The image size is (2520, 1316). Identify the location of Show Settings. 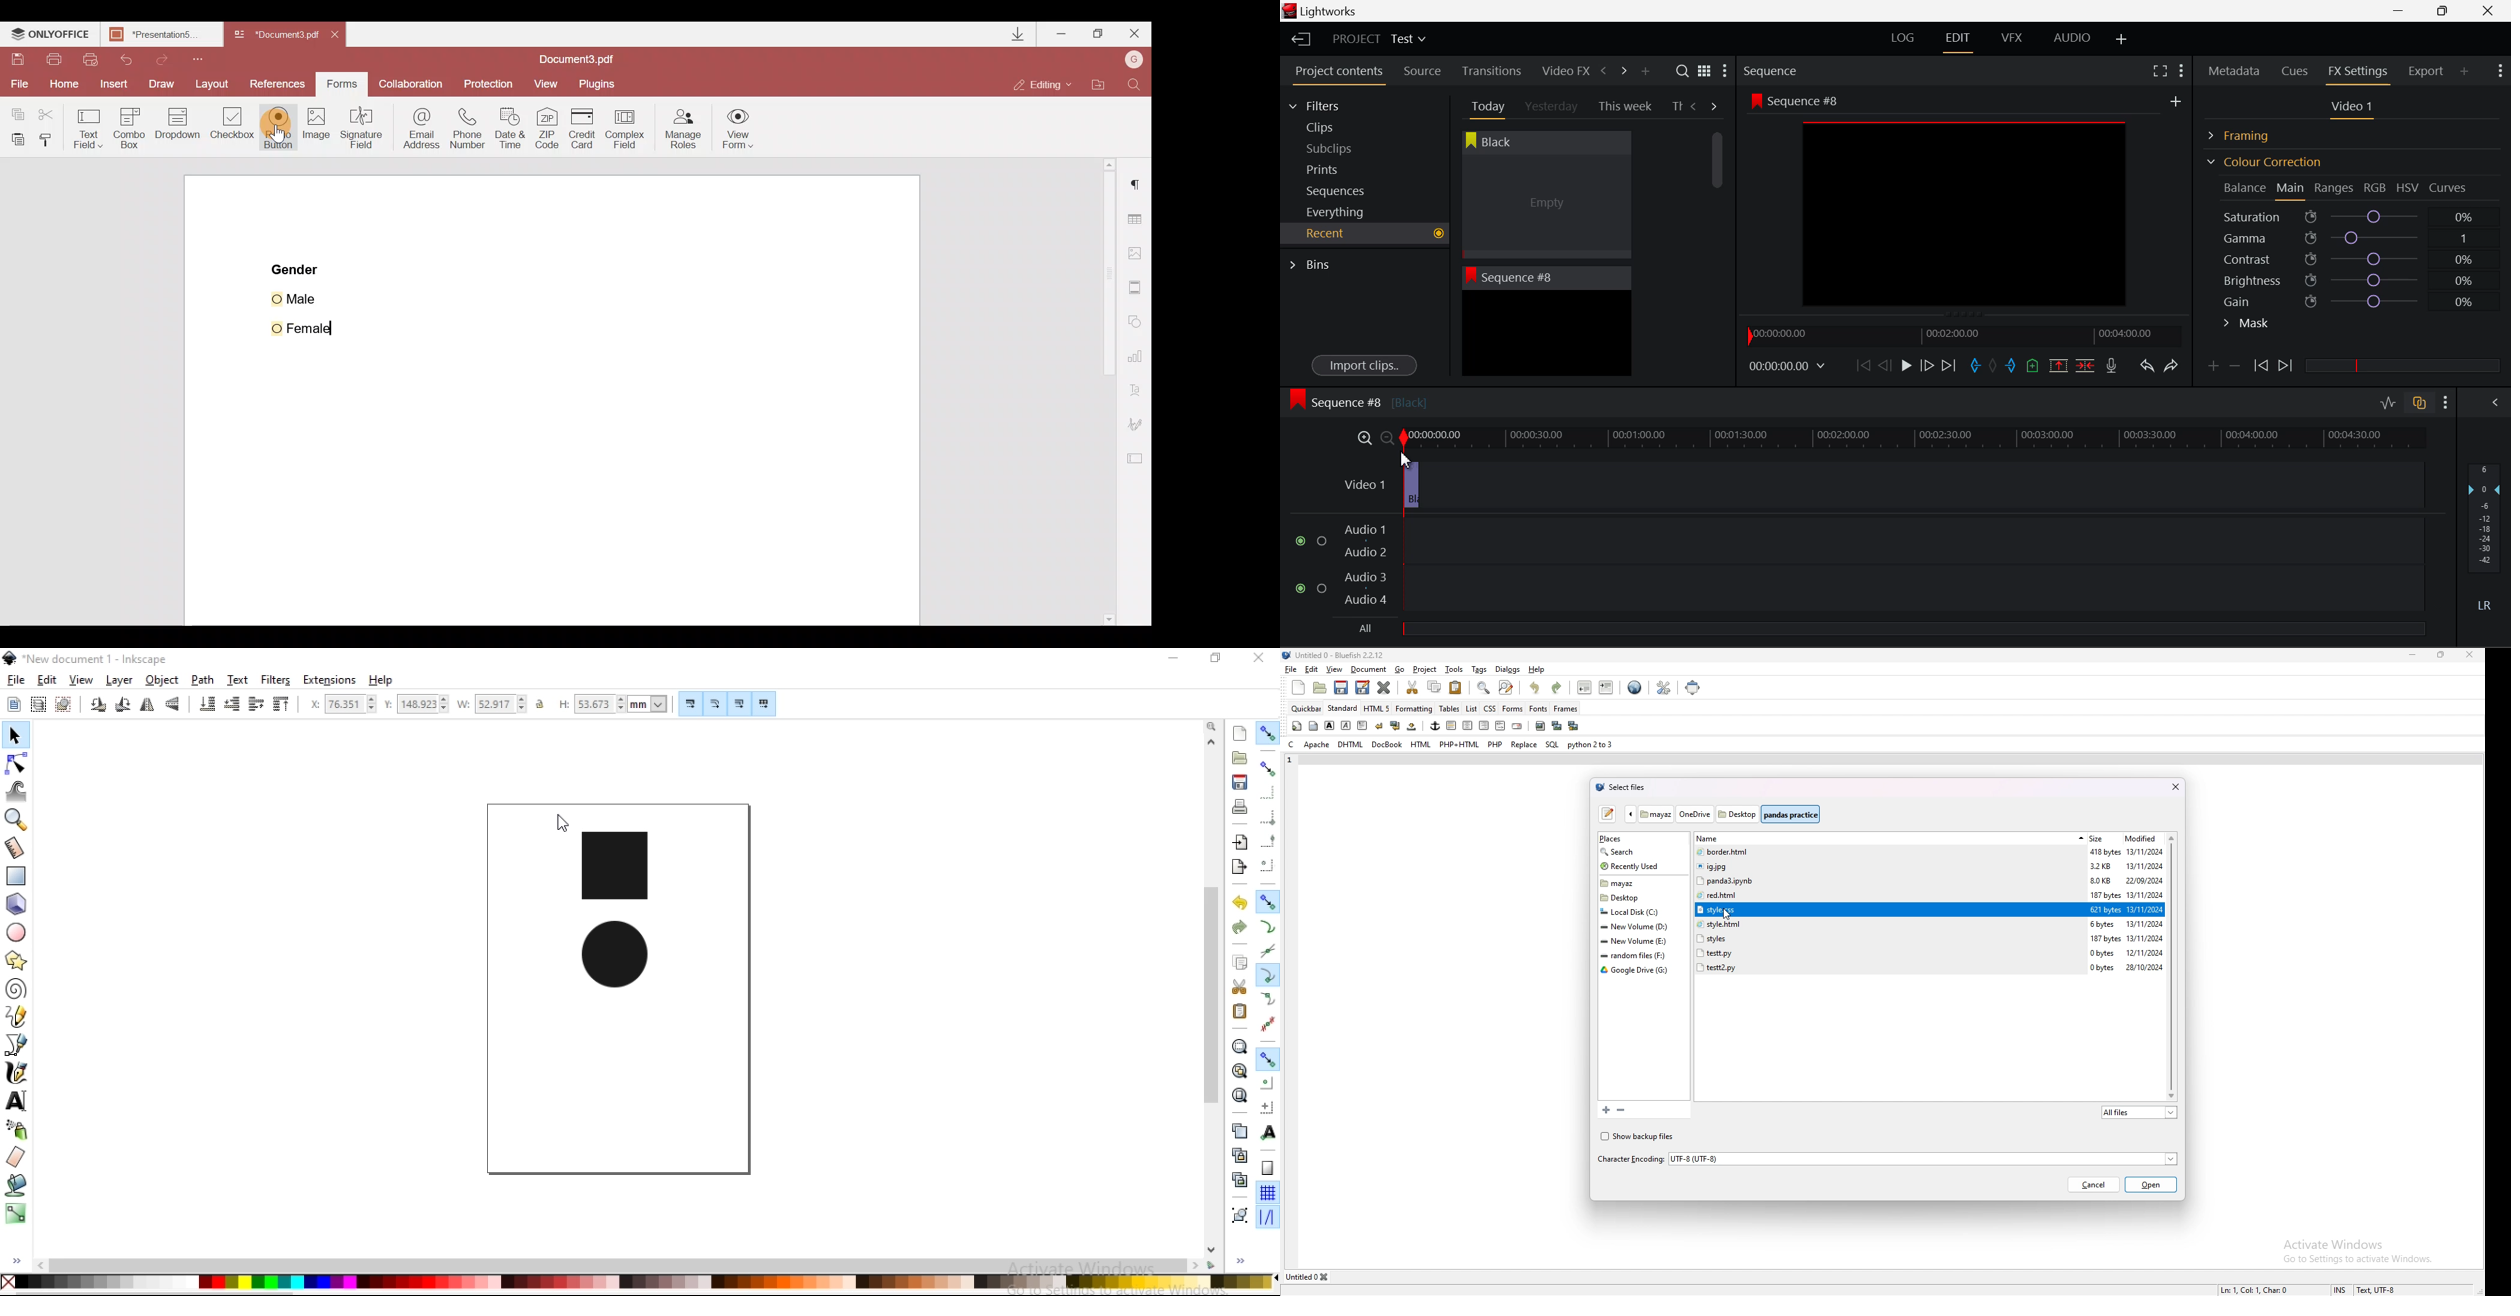
(1724, 74).